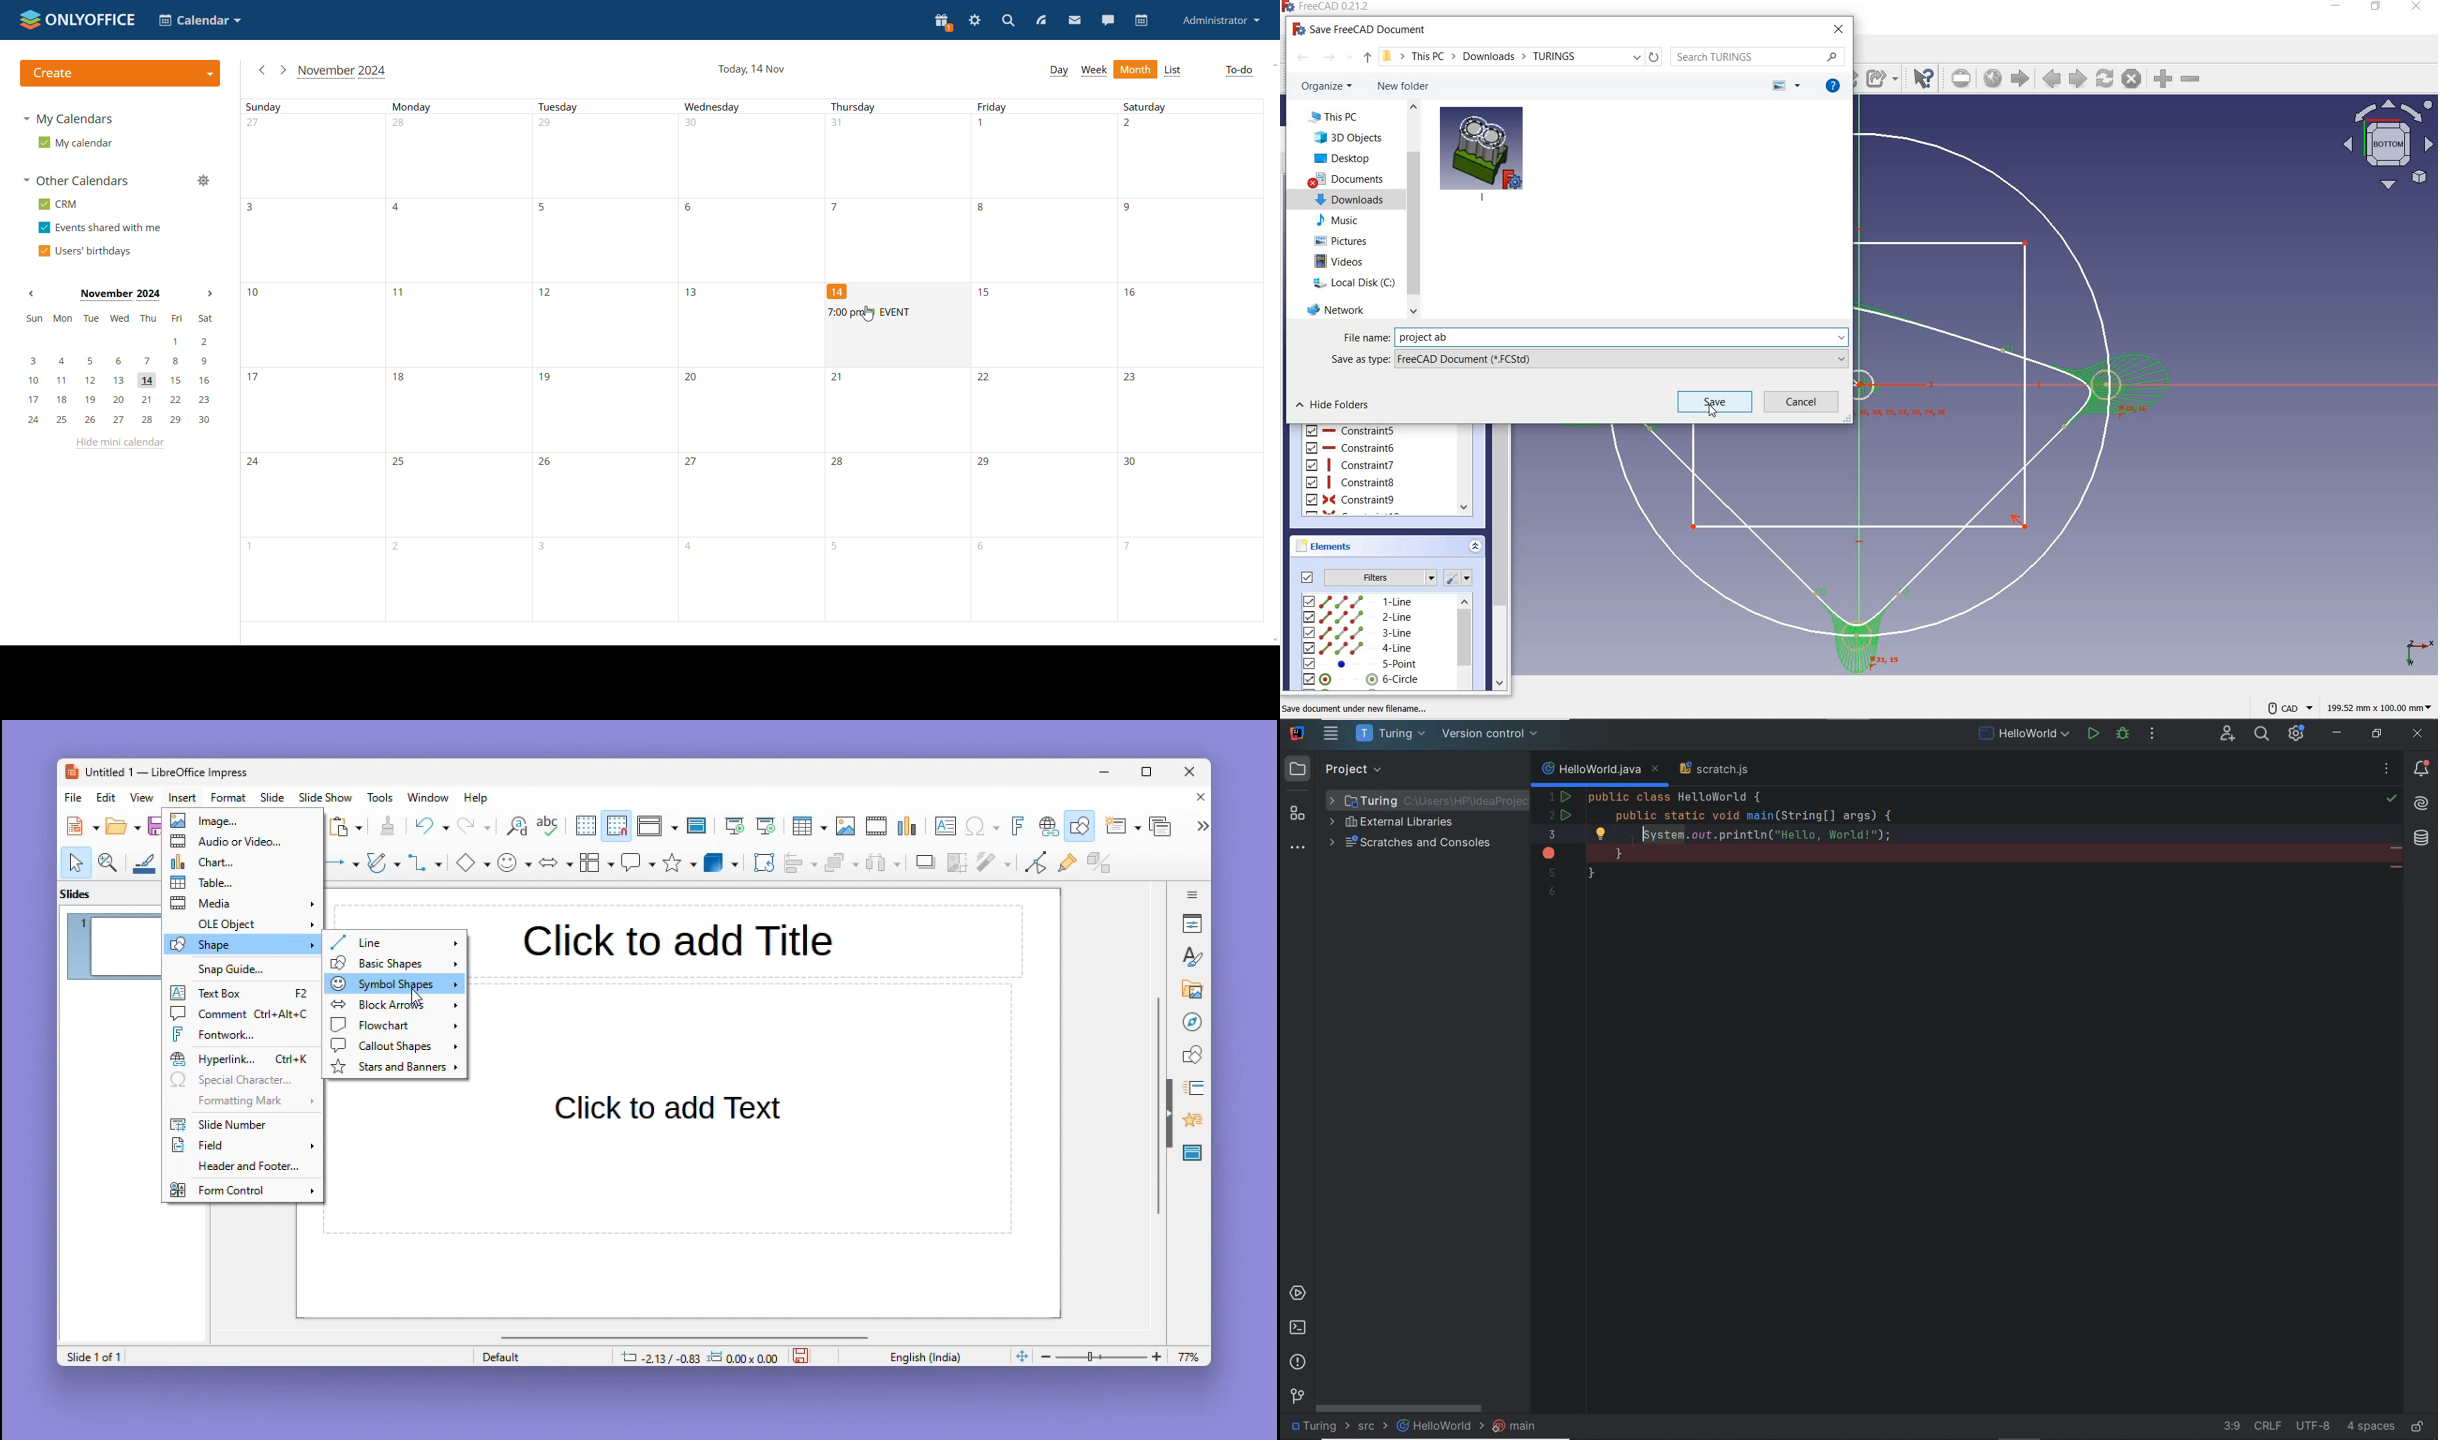 The width and height of the screenshot is (2464, 1456). Describe the element at coordinates (548, 827) in the screenshot. I see `spelling` at that location.